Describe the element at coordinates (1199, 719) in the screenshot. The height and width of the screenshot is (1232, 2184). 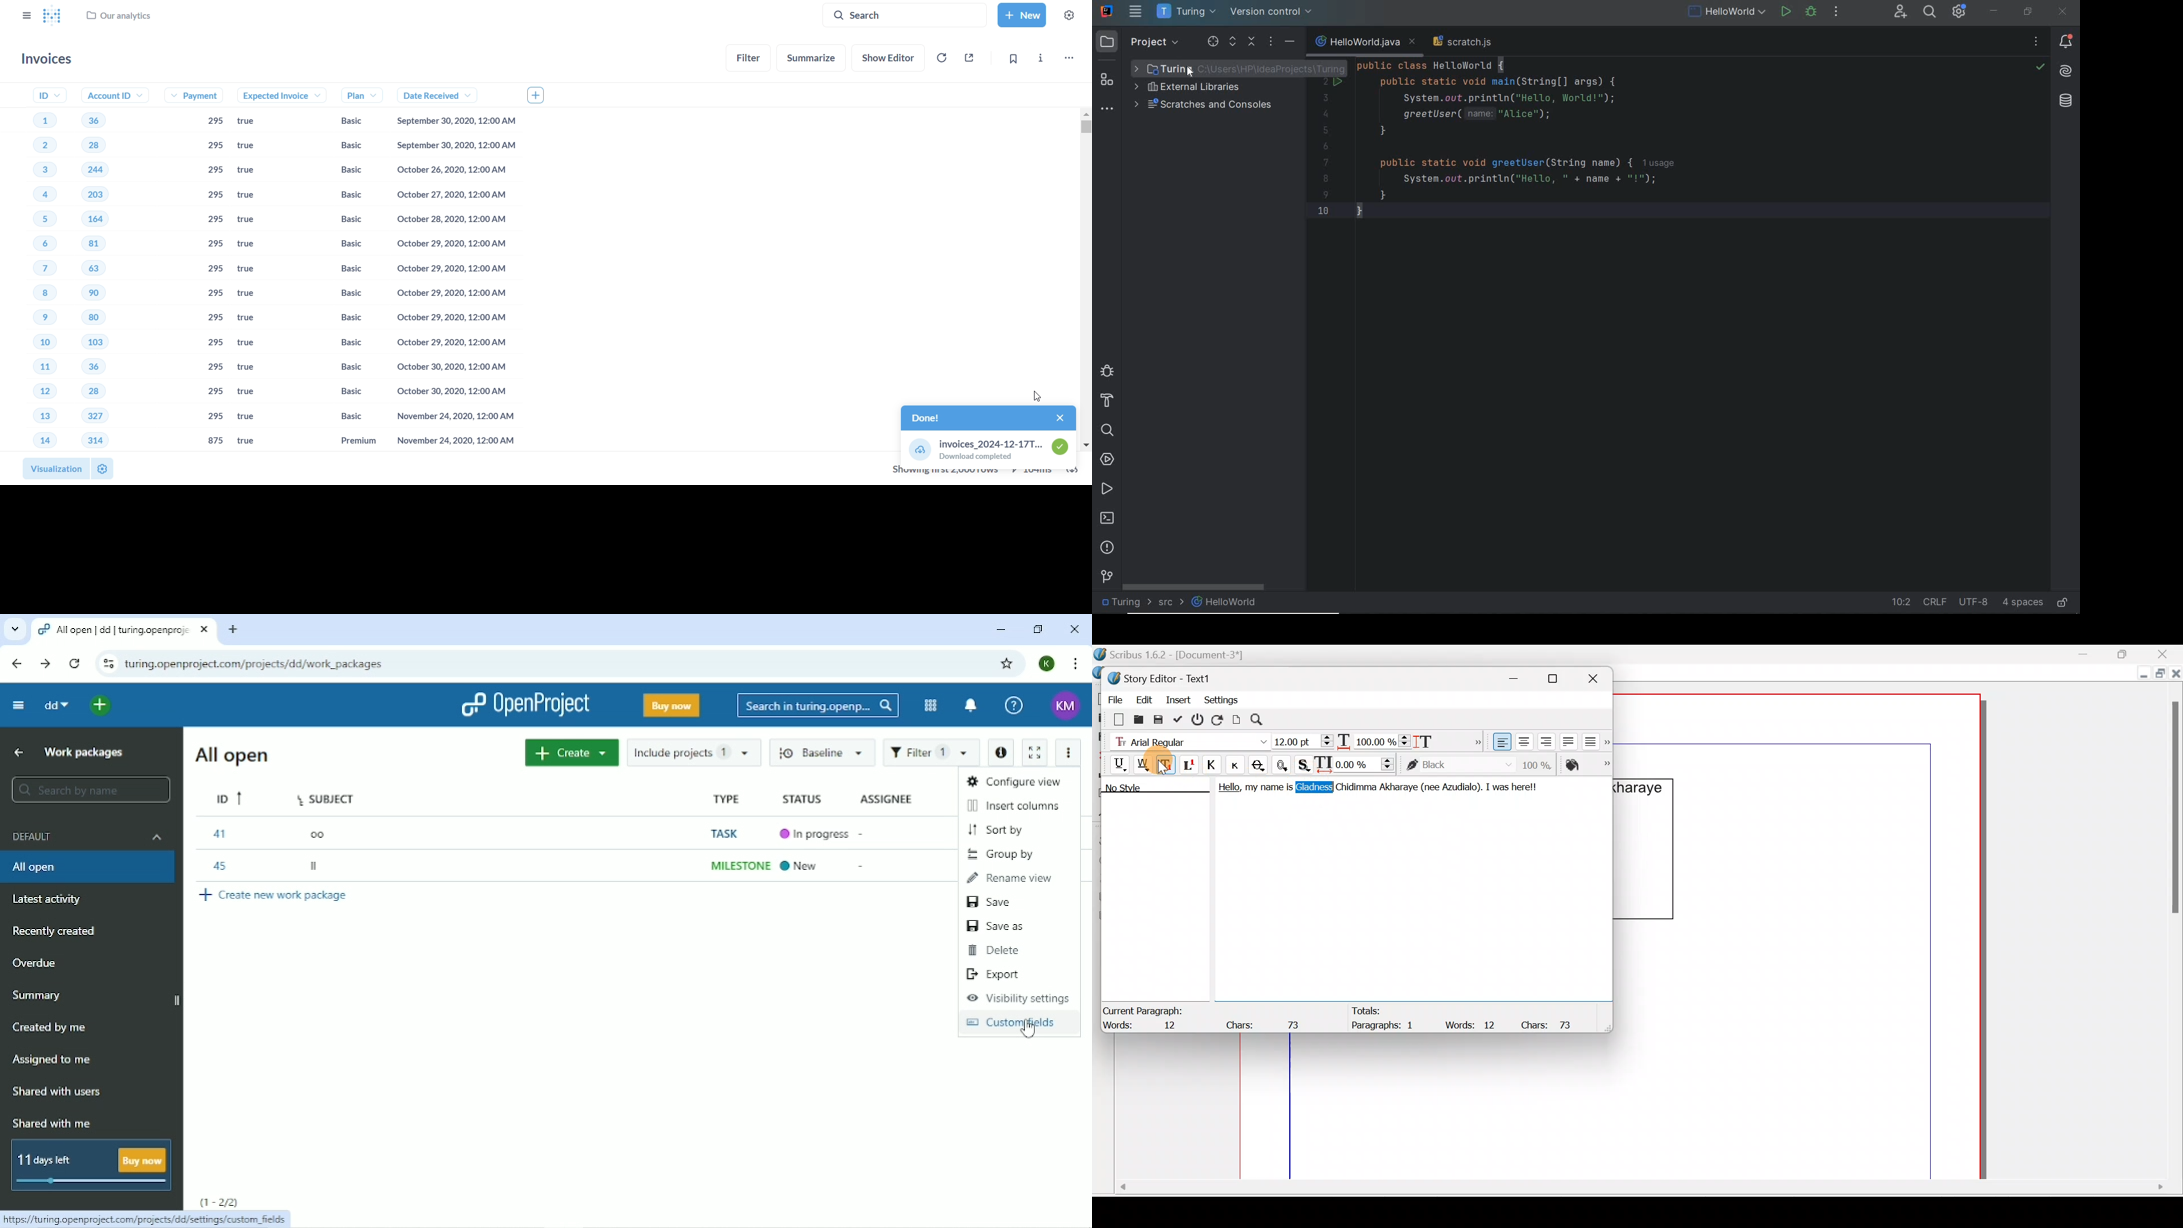
I see `Exit without updating text frame` at that location.